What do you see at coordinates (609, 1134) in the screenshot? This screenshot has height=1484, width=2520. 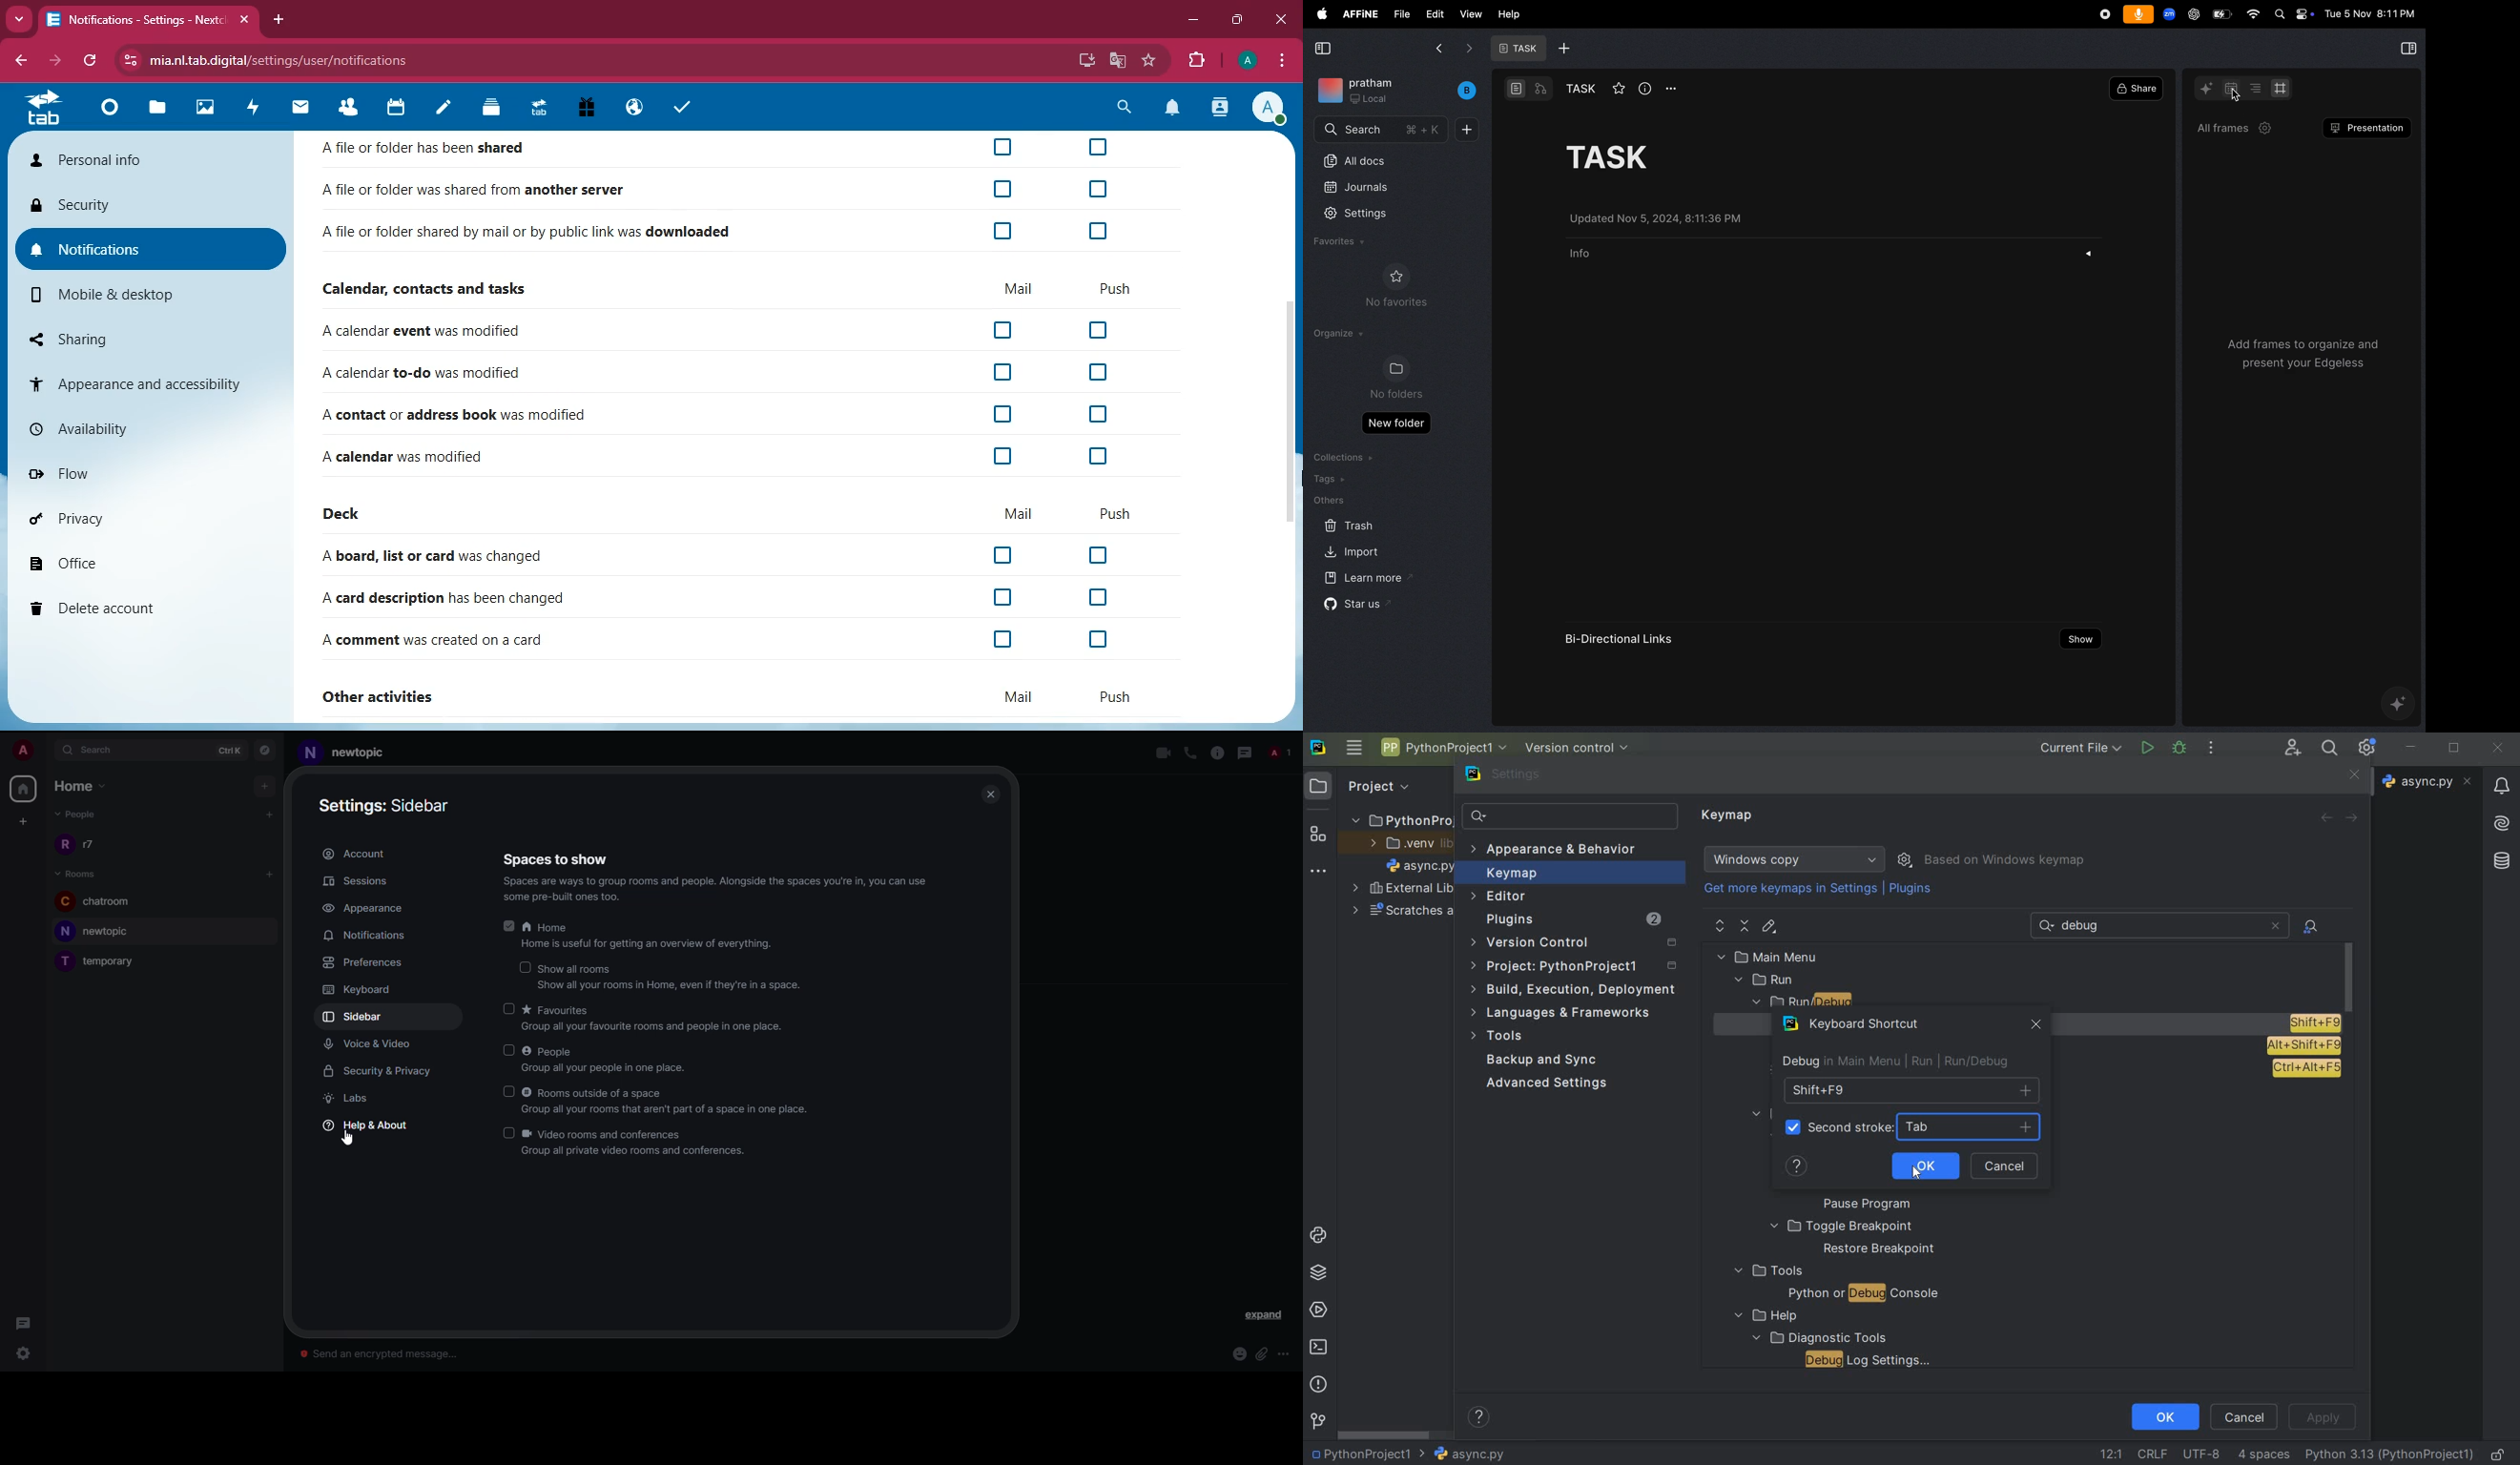 I see `video rooms` at bounding box center [609, 1134].